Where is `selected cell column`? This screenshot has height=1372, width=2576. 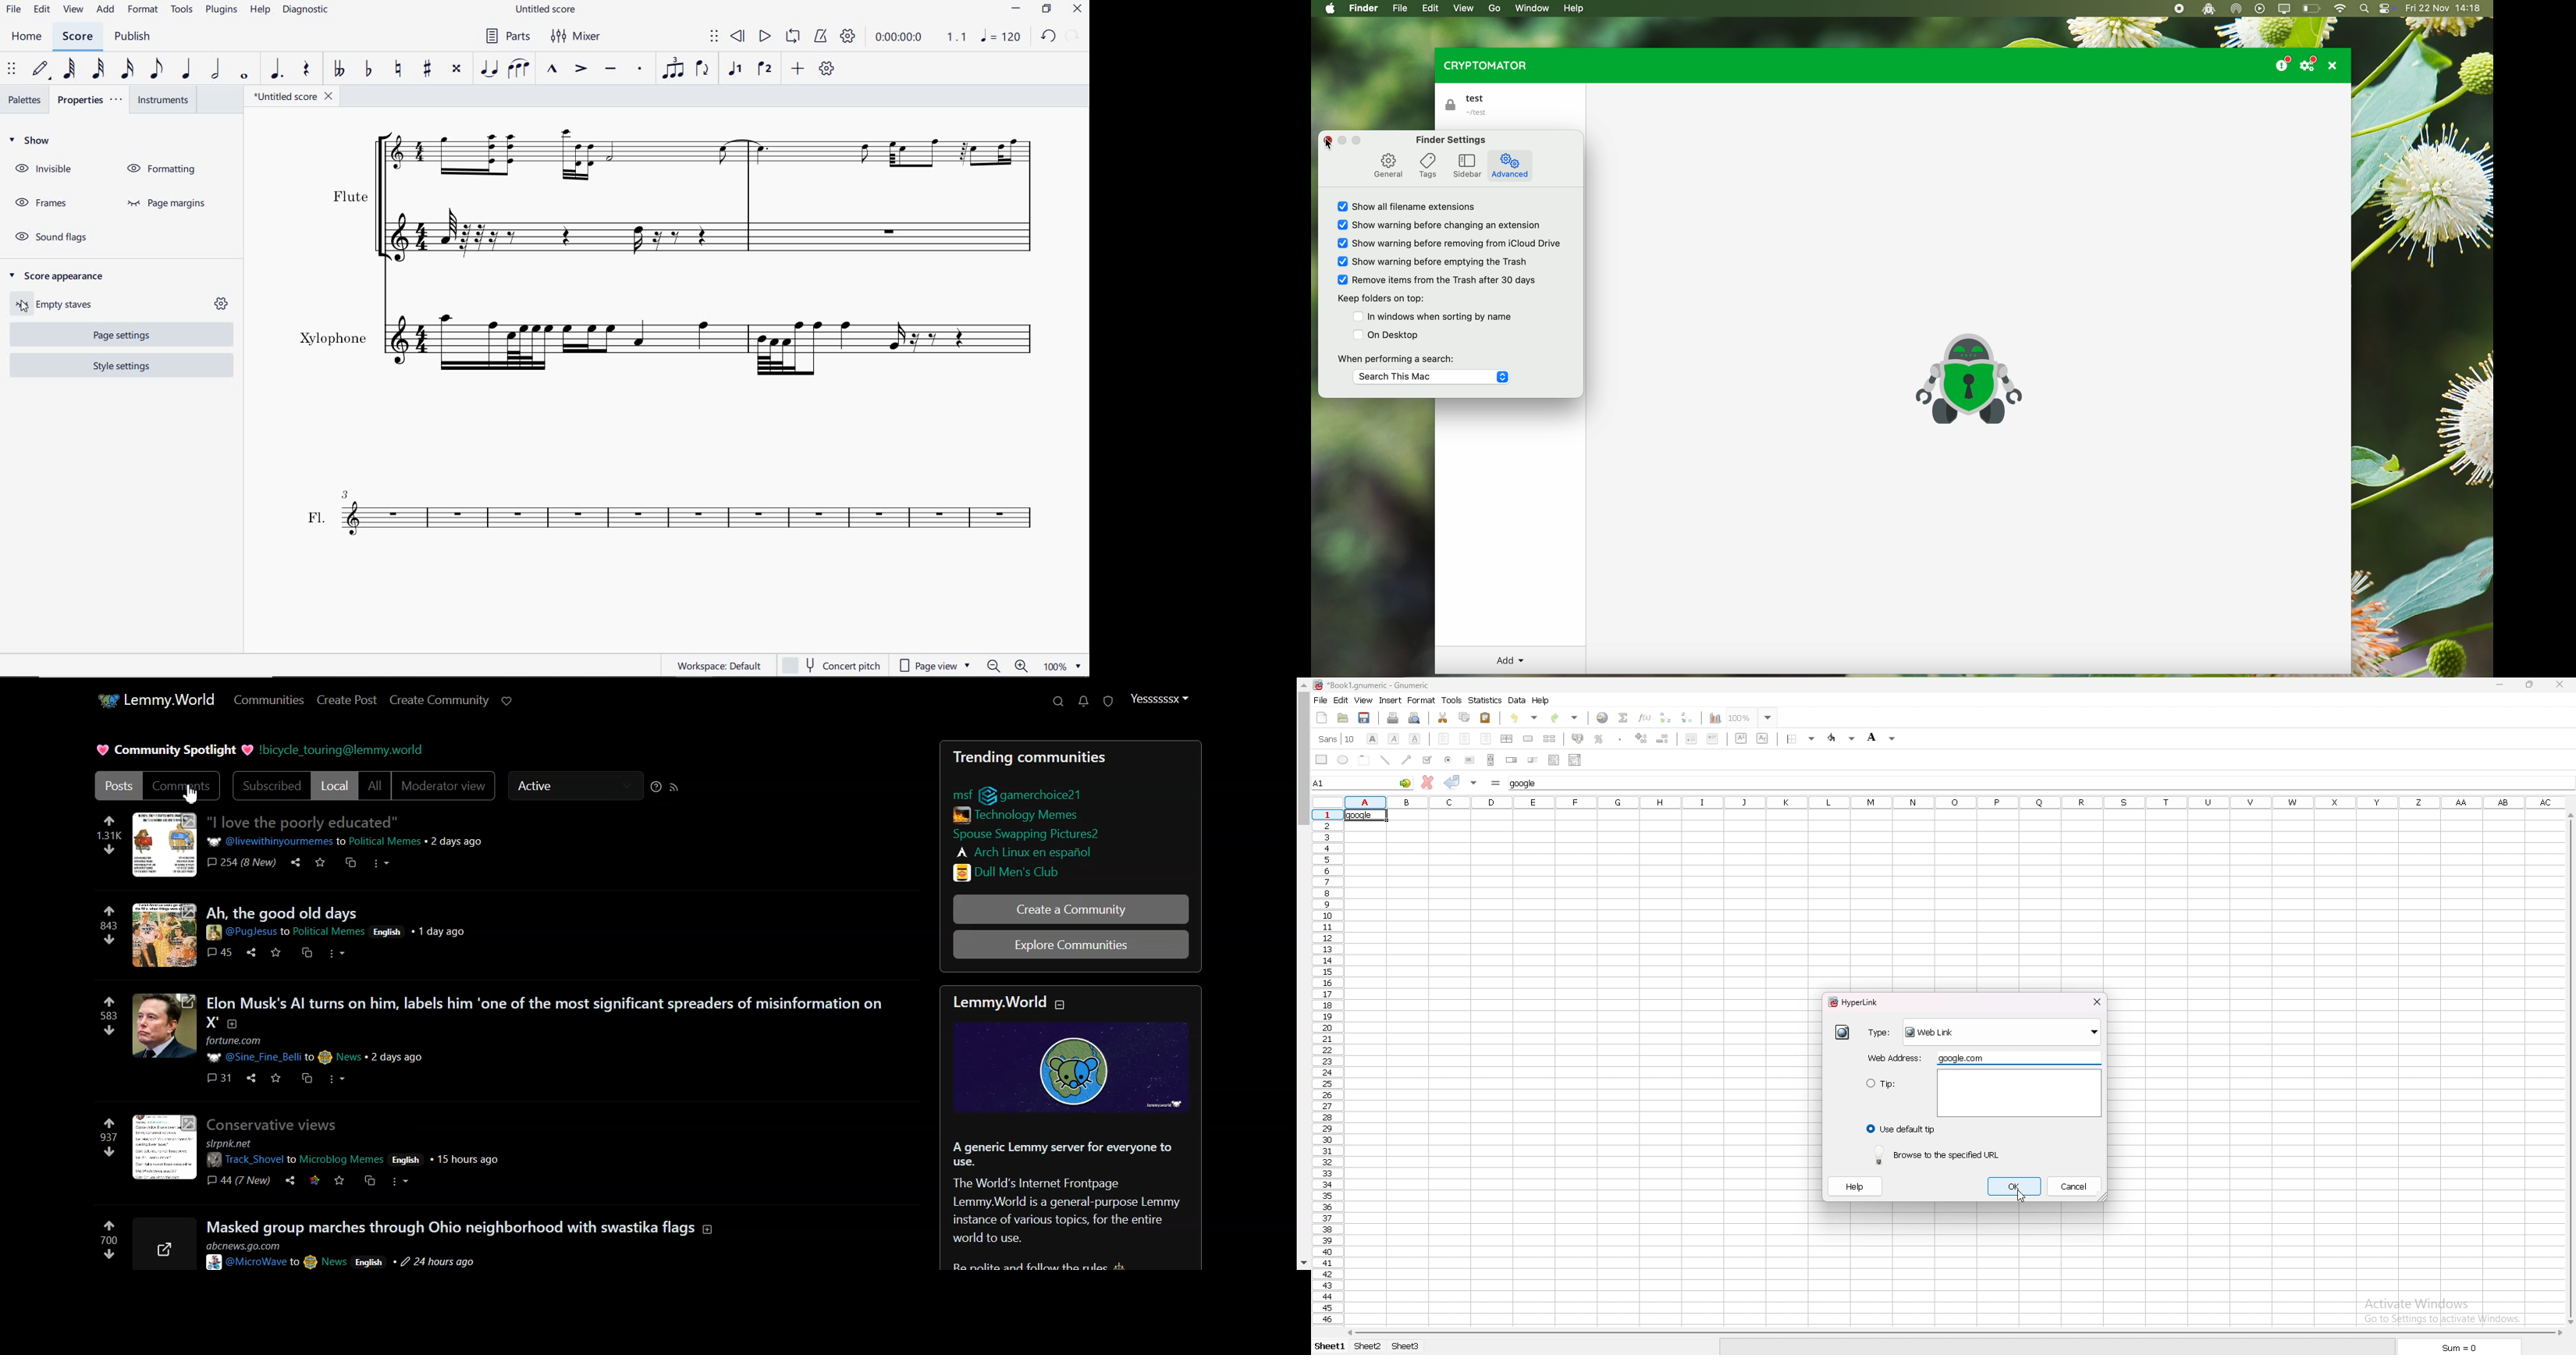
selected cell column is located at coordinates (1953, 802).